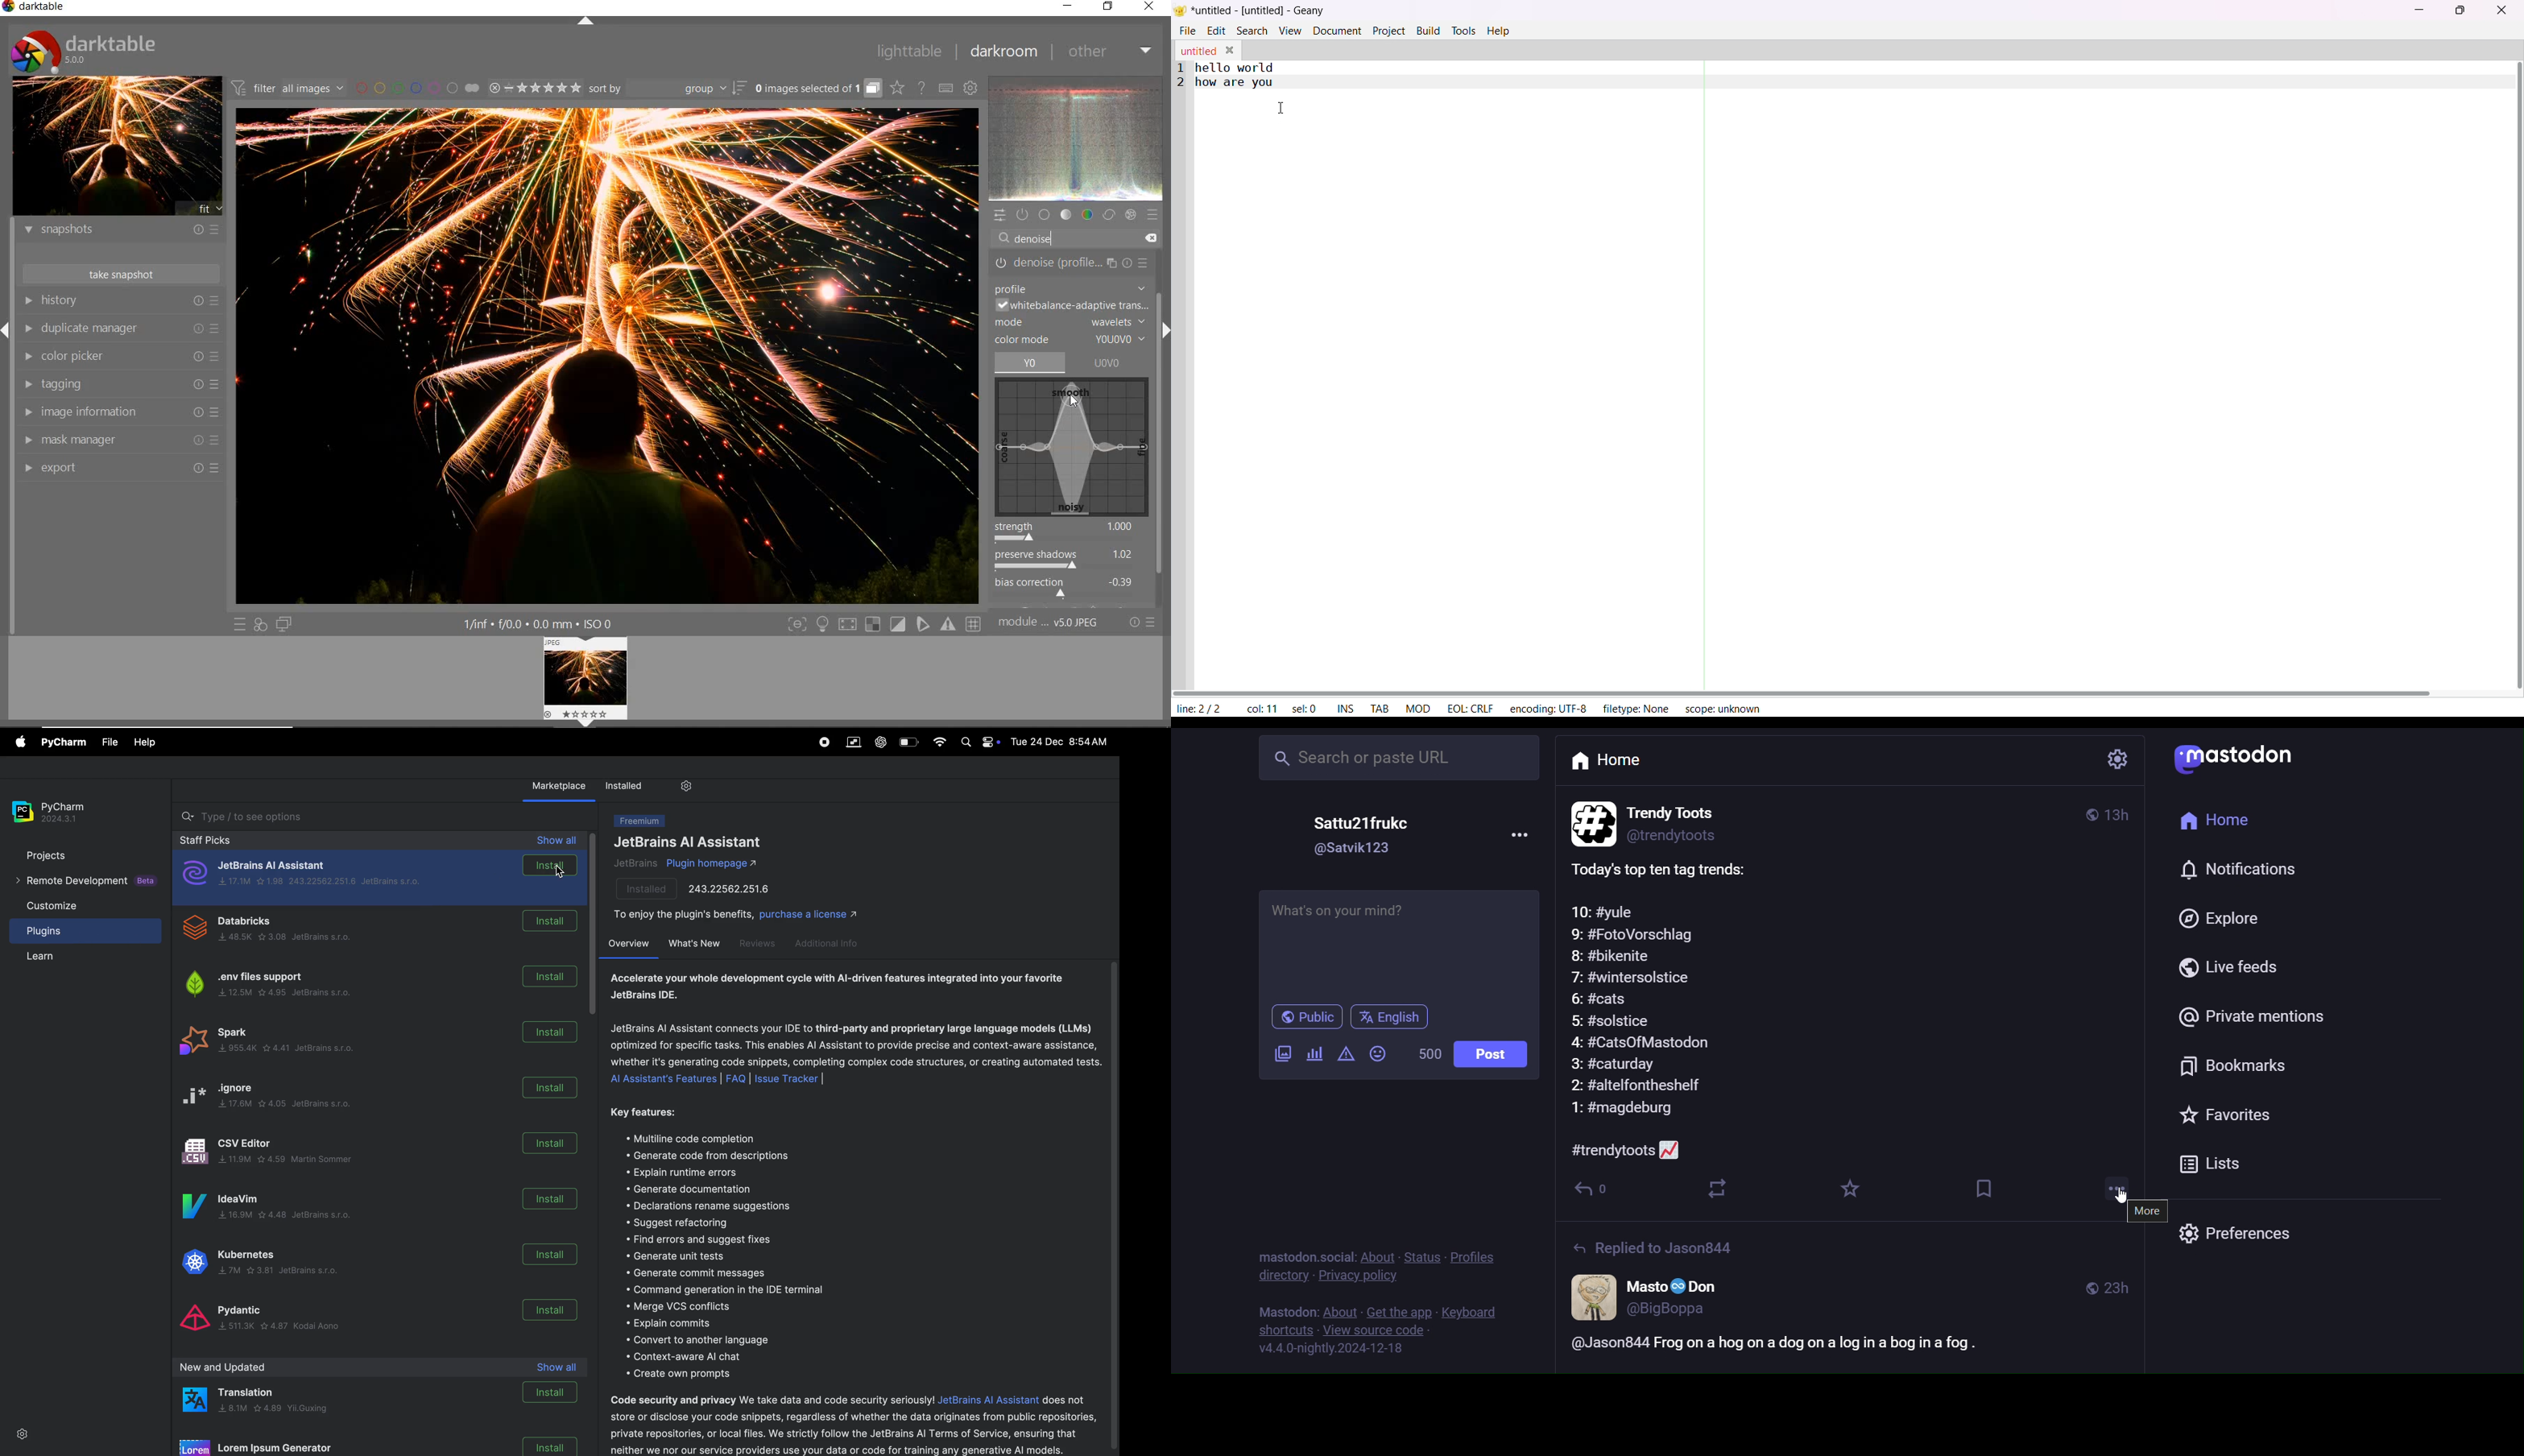 Image resolution: width=2548 pixels, height=1456 pixels. What do you see at coordinates (1398, 1309) in the screenshot?
I see `get the app` at bounding box center [1398, 1309].